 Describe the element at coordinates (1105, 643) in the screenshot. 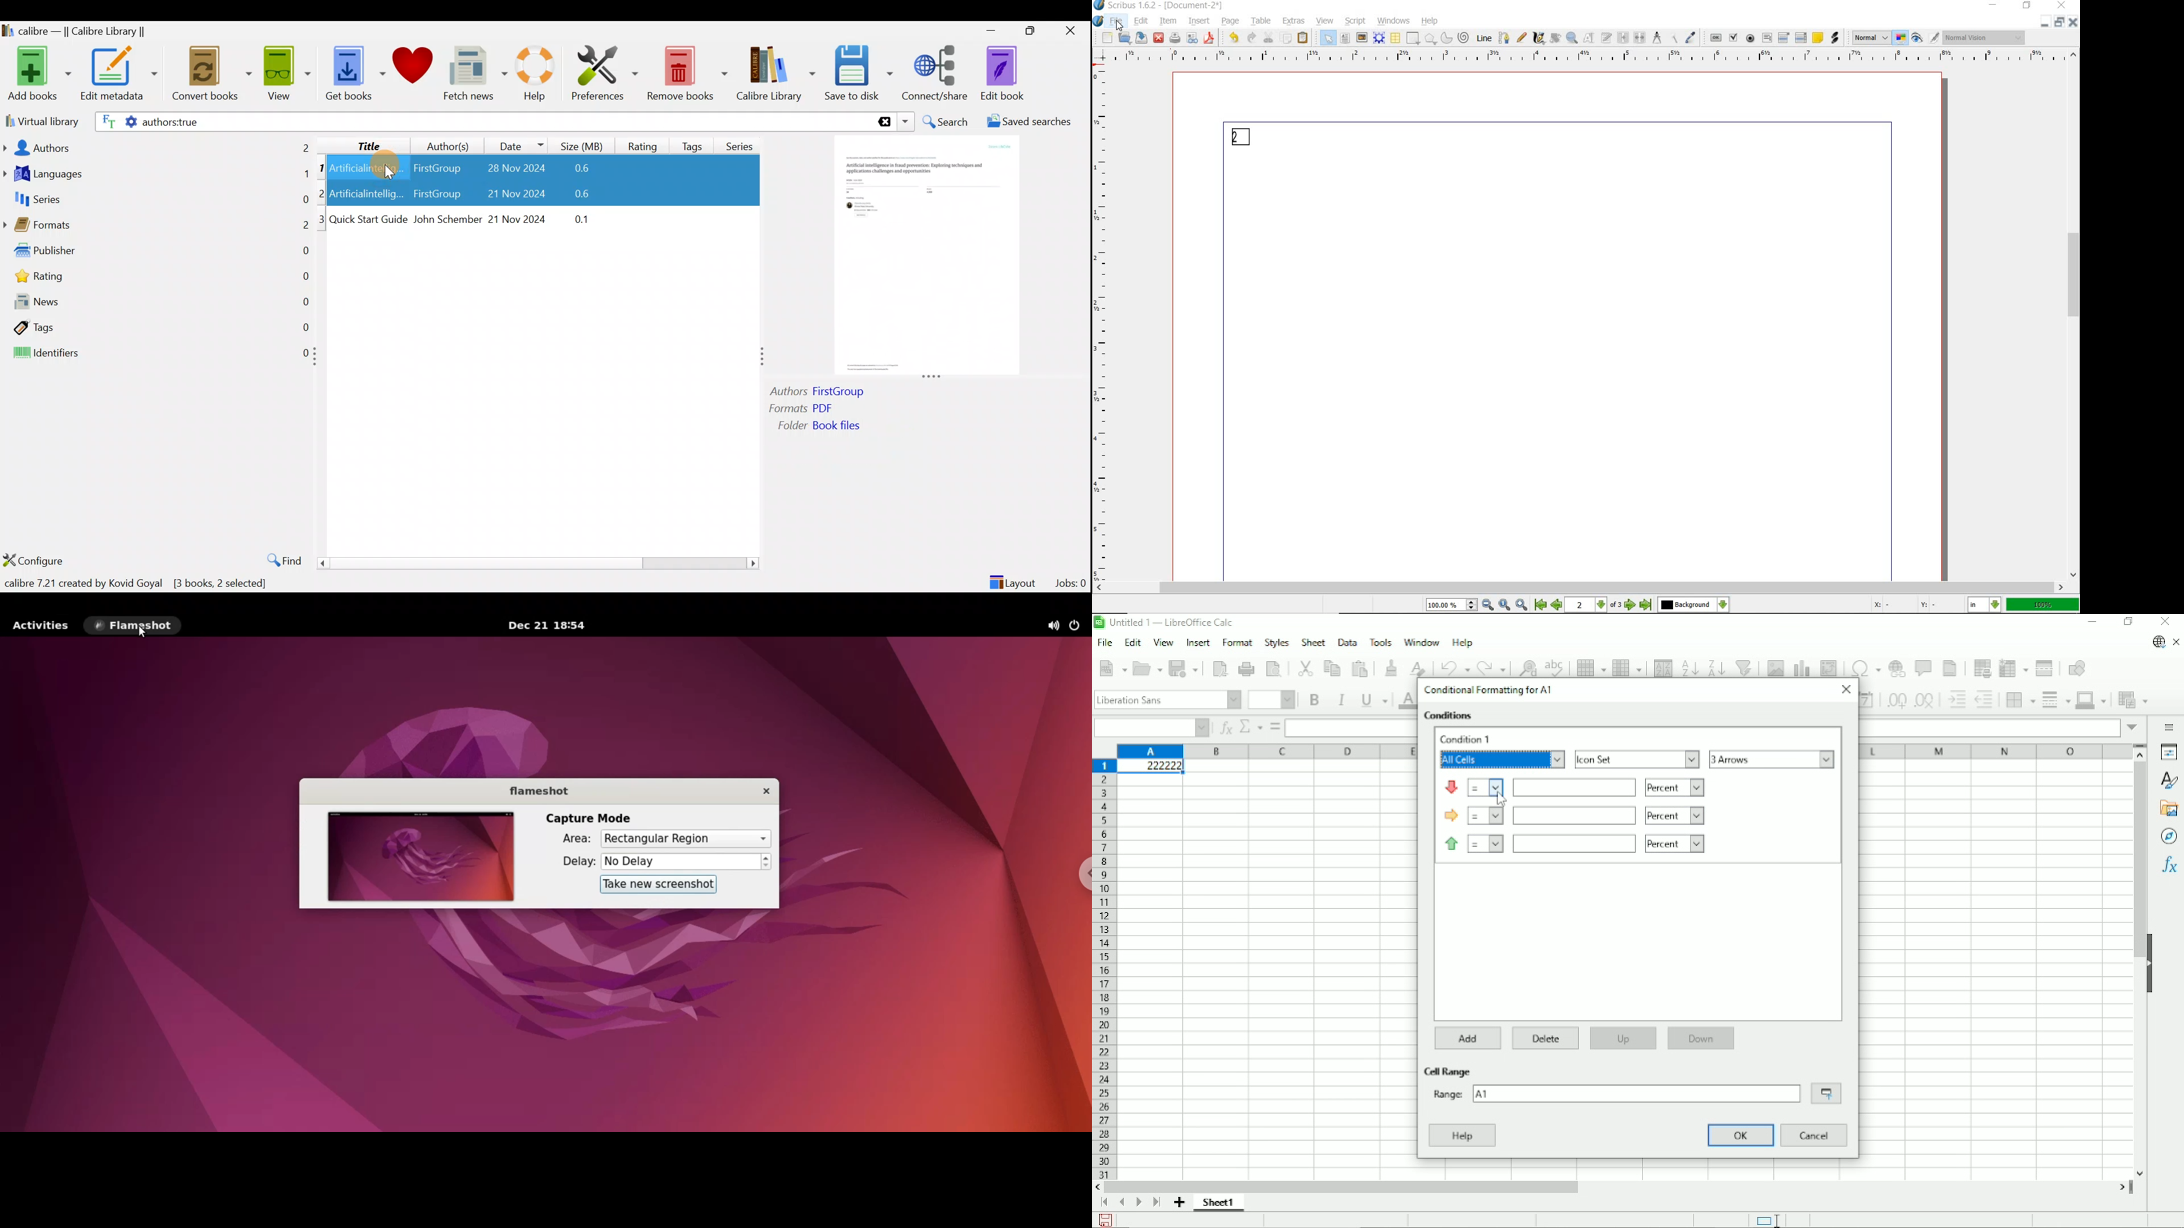

I see `File` at that location.